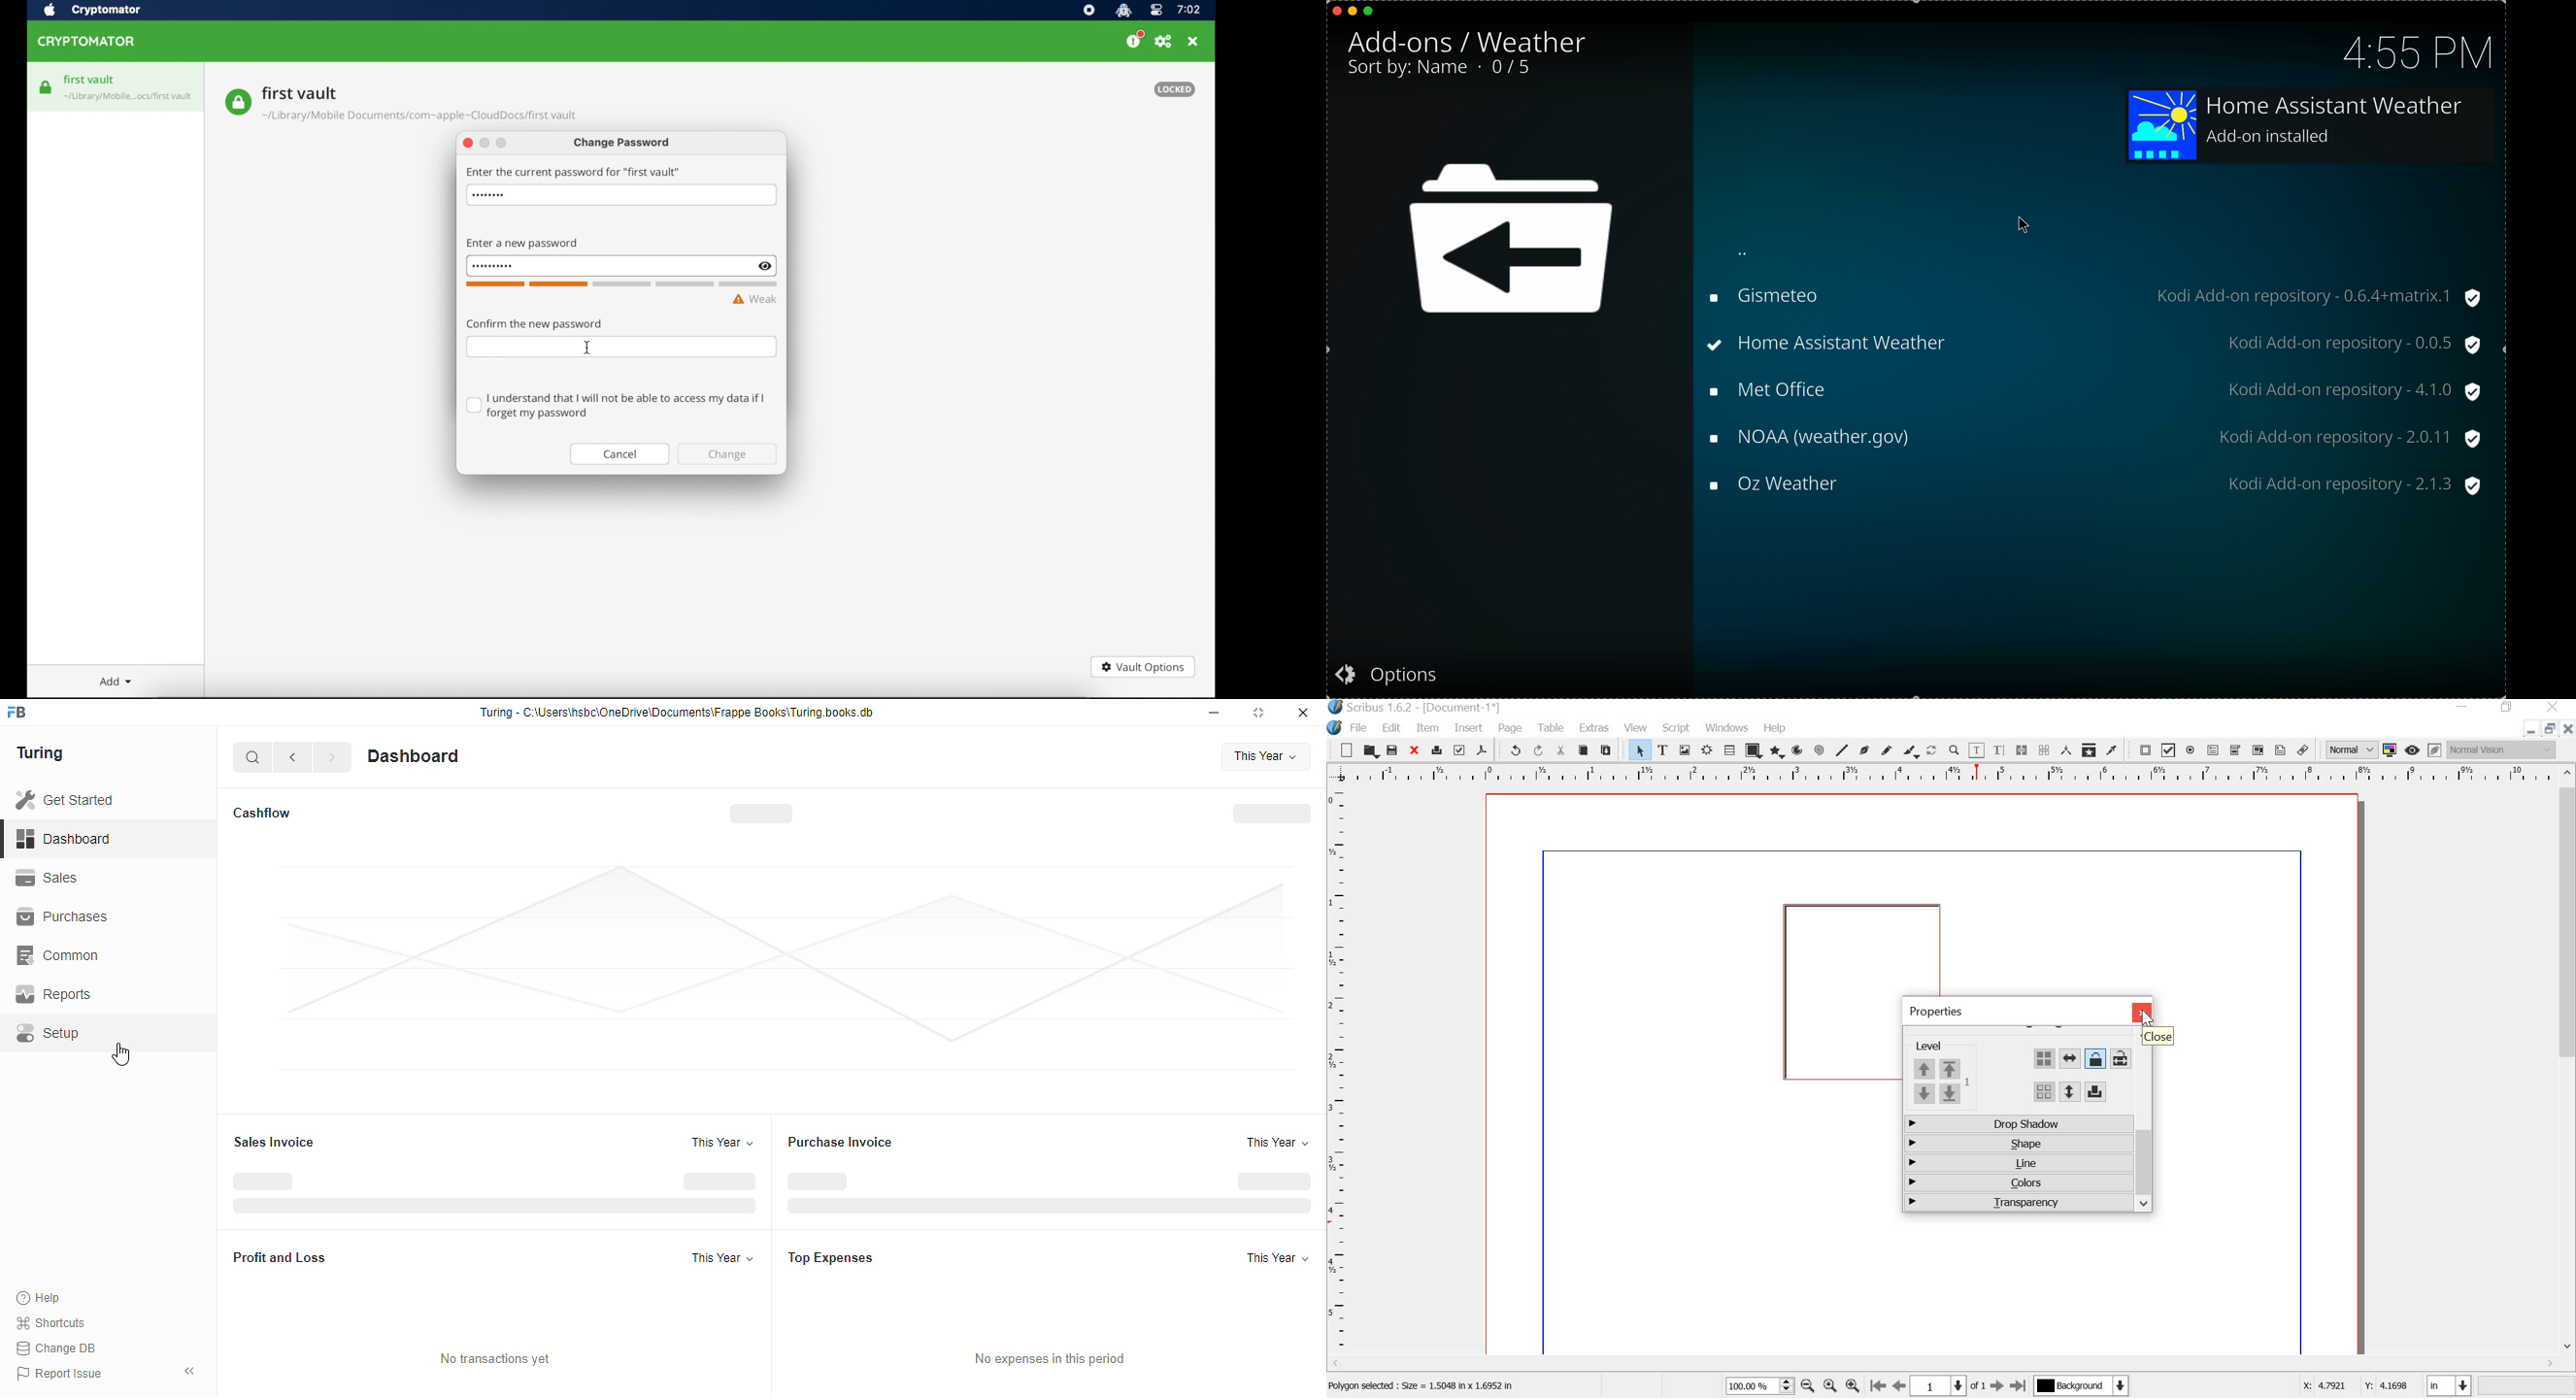 Image resolution: width=2576 pixels, height=1400 pixels. Describe the element at coordinates (1359, 728) in the screenshot. I see `file` at that location.